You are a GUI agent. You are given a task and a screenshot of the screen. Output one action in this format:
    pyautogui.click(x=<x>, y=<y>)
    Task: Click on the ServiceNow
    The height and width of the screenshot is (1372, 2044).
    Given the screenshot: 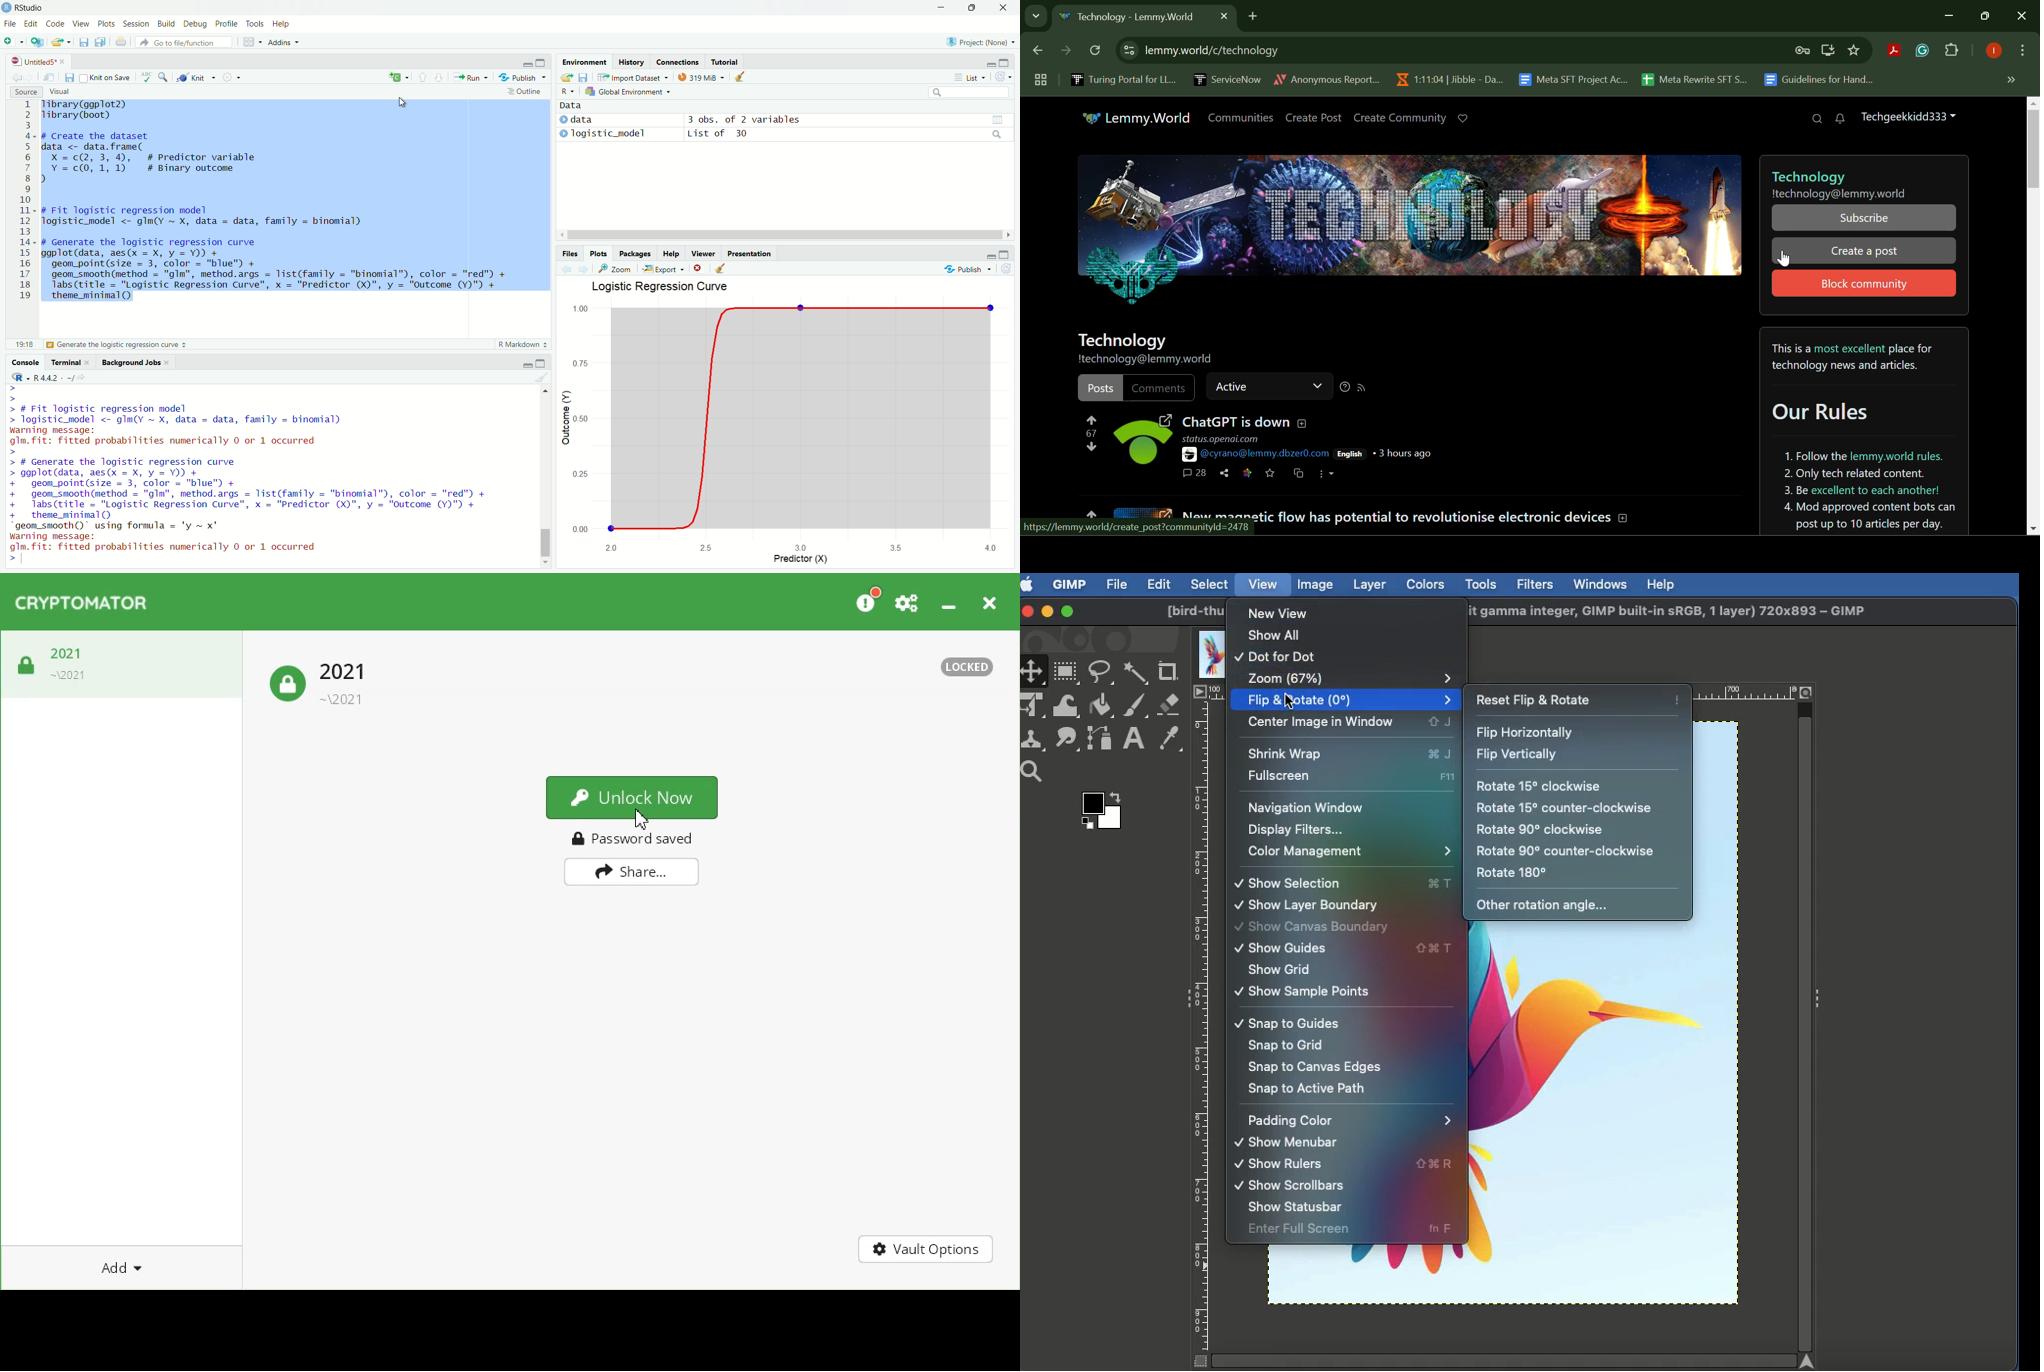 What is the action you would take?
    pyautogui.click(x=1227, y=79)
    